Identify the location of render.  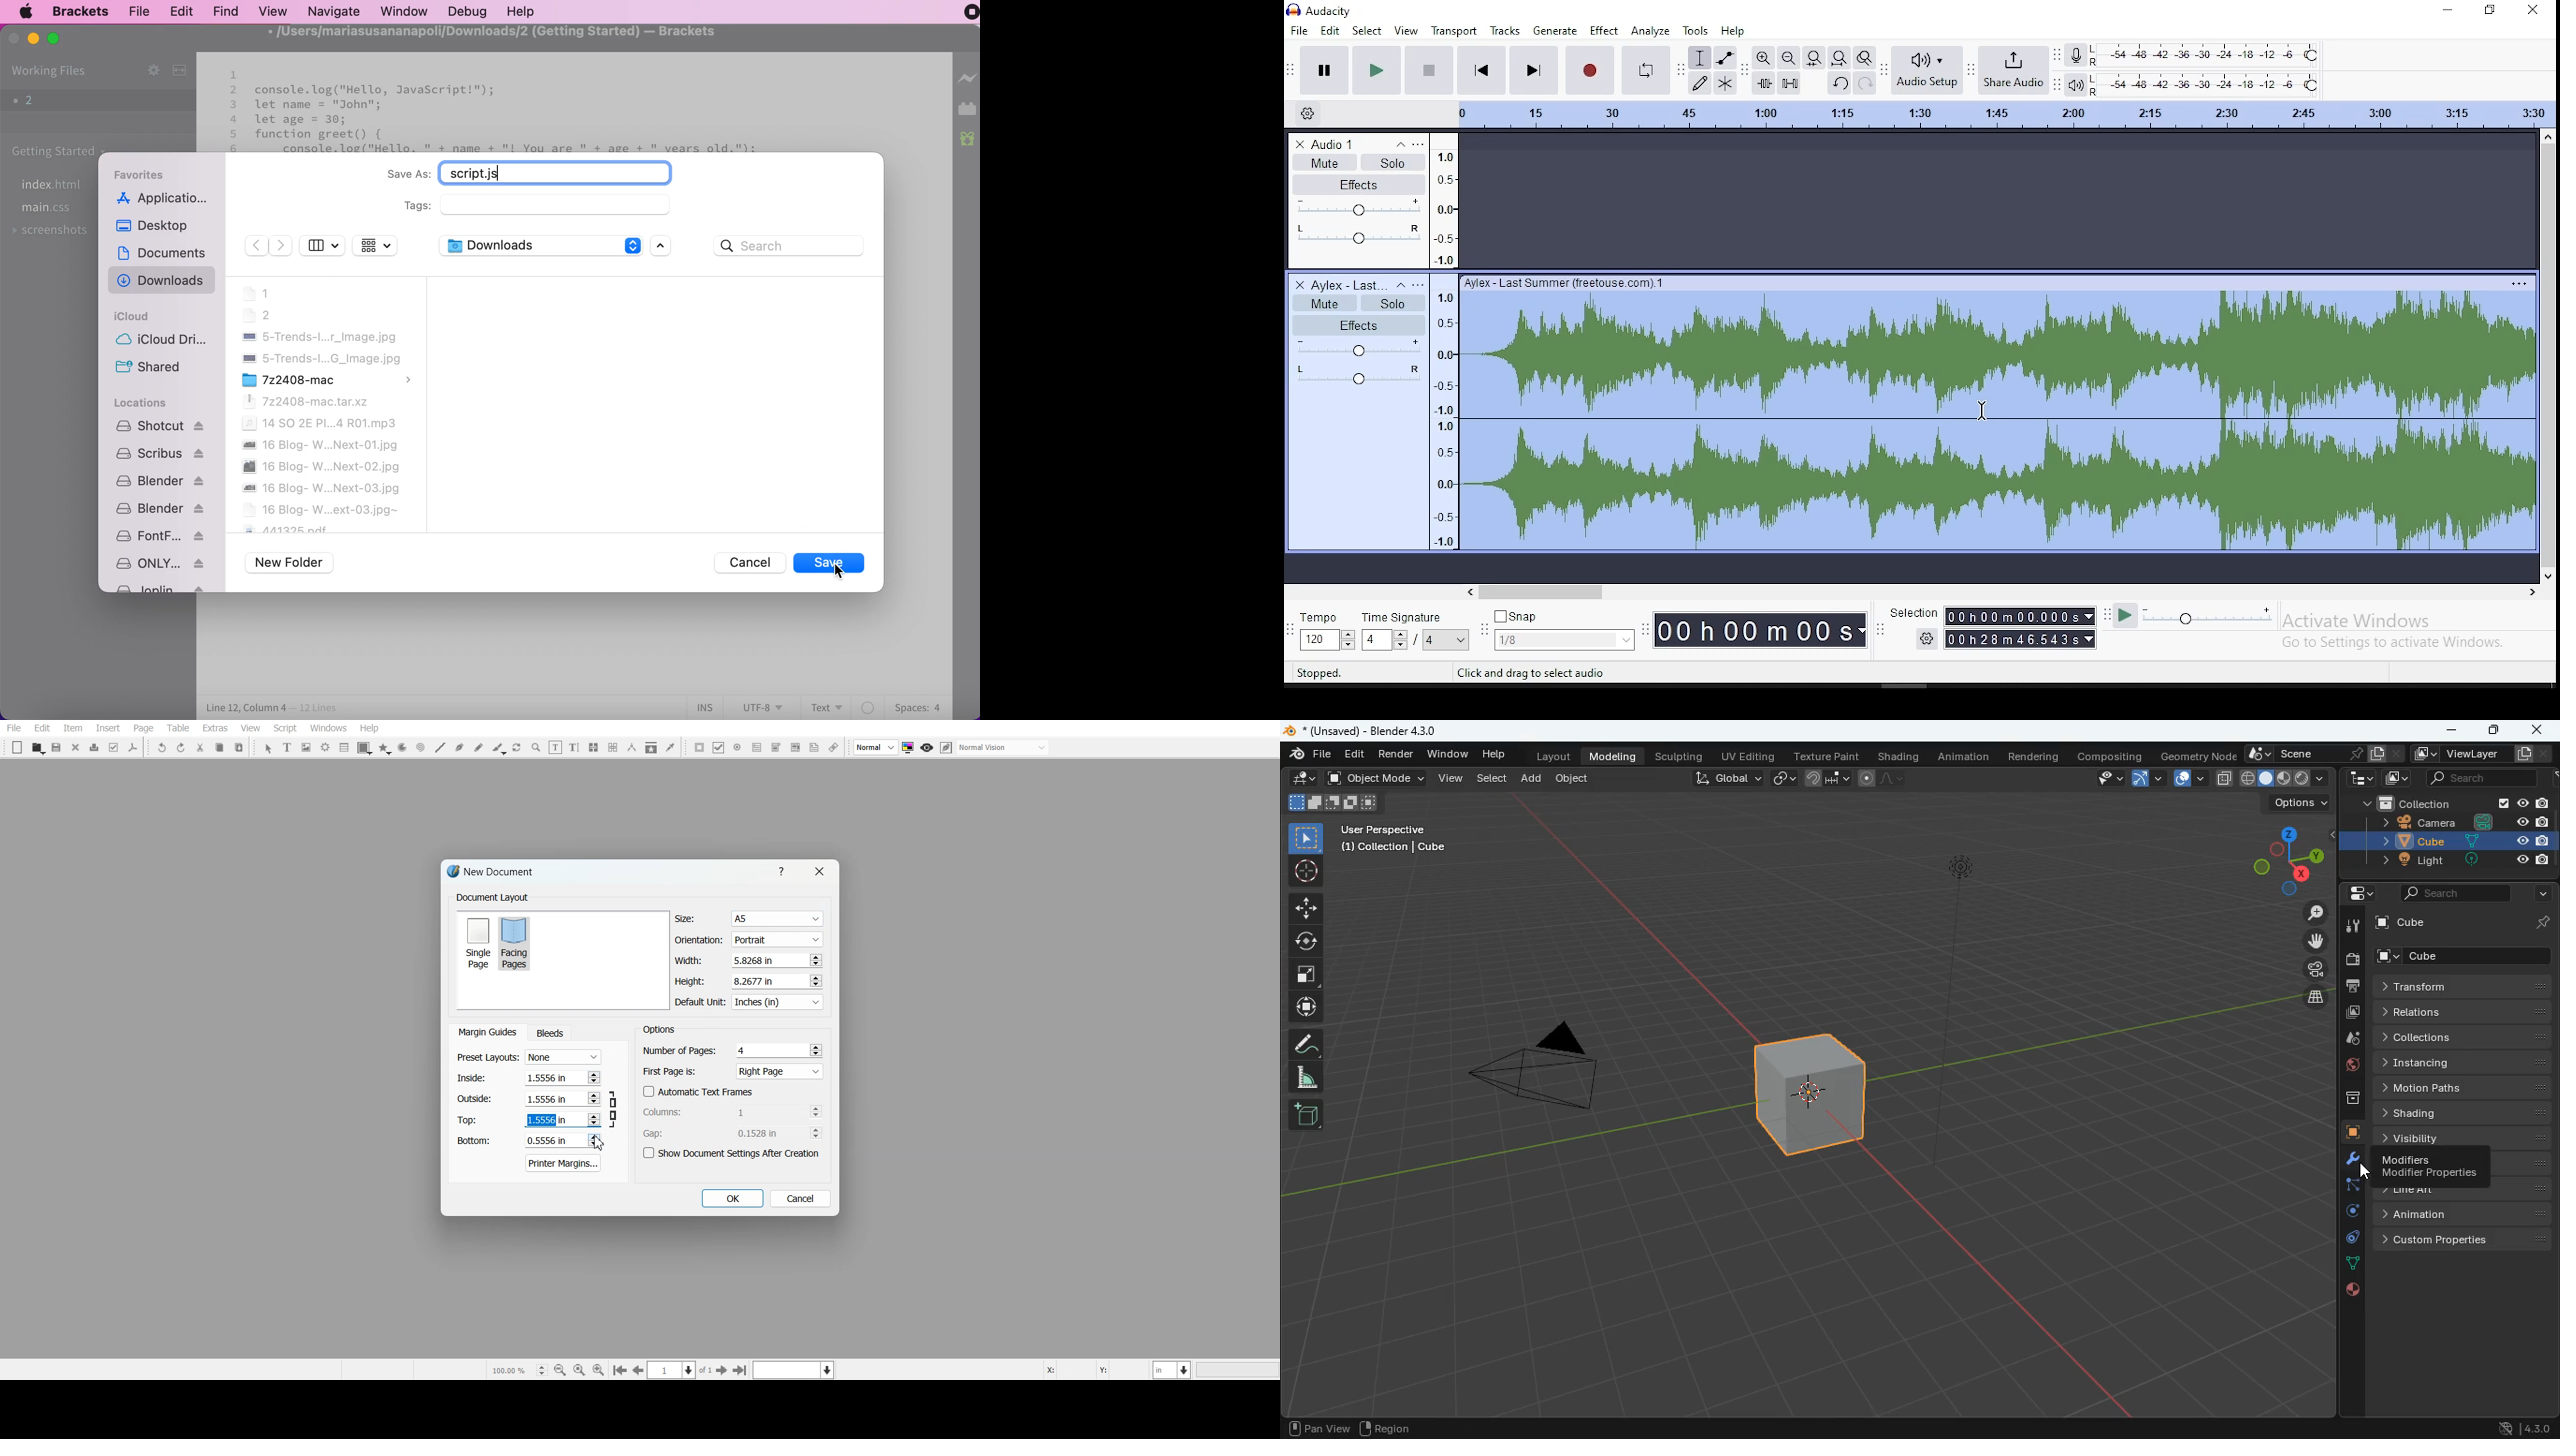
(1396, 754).